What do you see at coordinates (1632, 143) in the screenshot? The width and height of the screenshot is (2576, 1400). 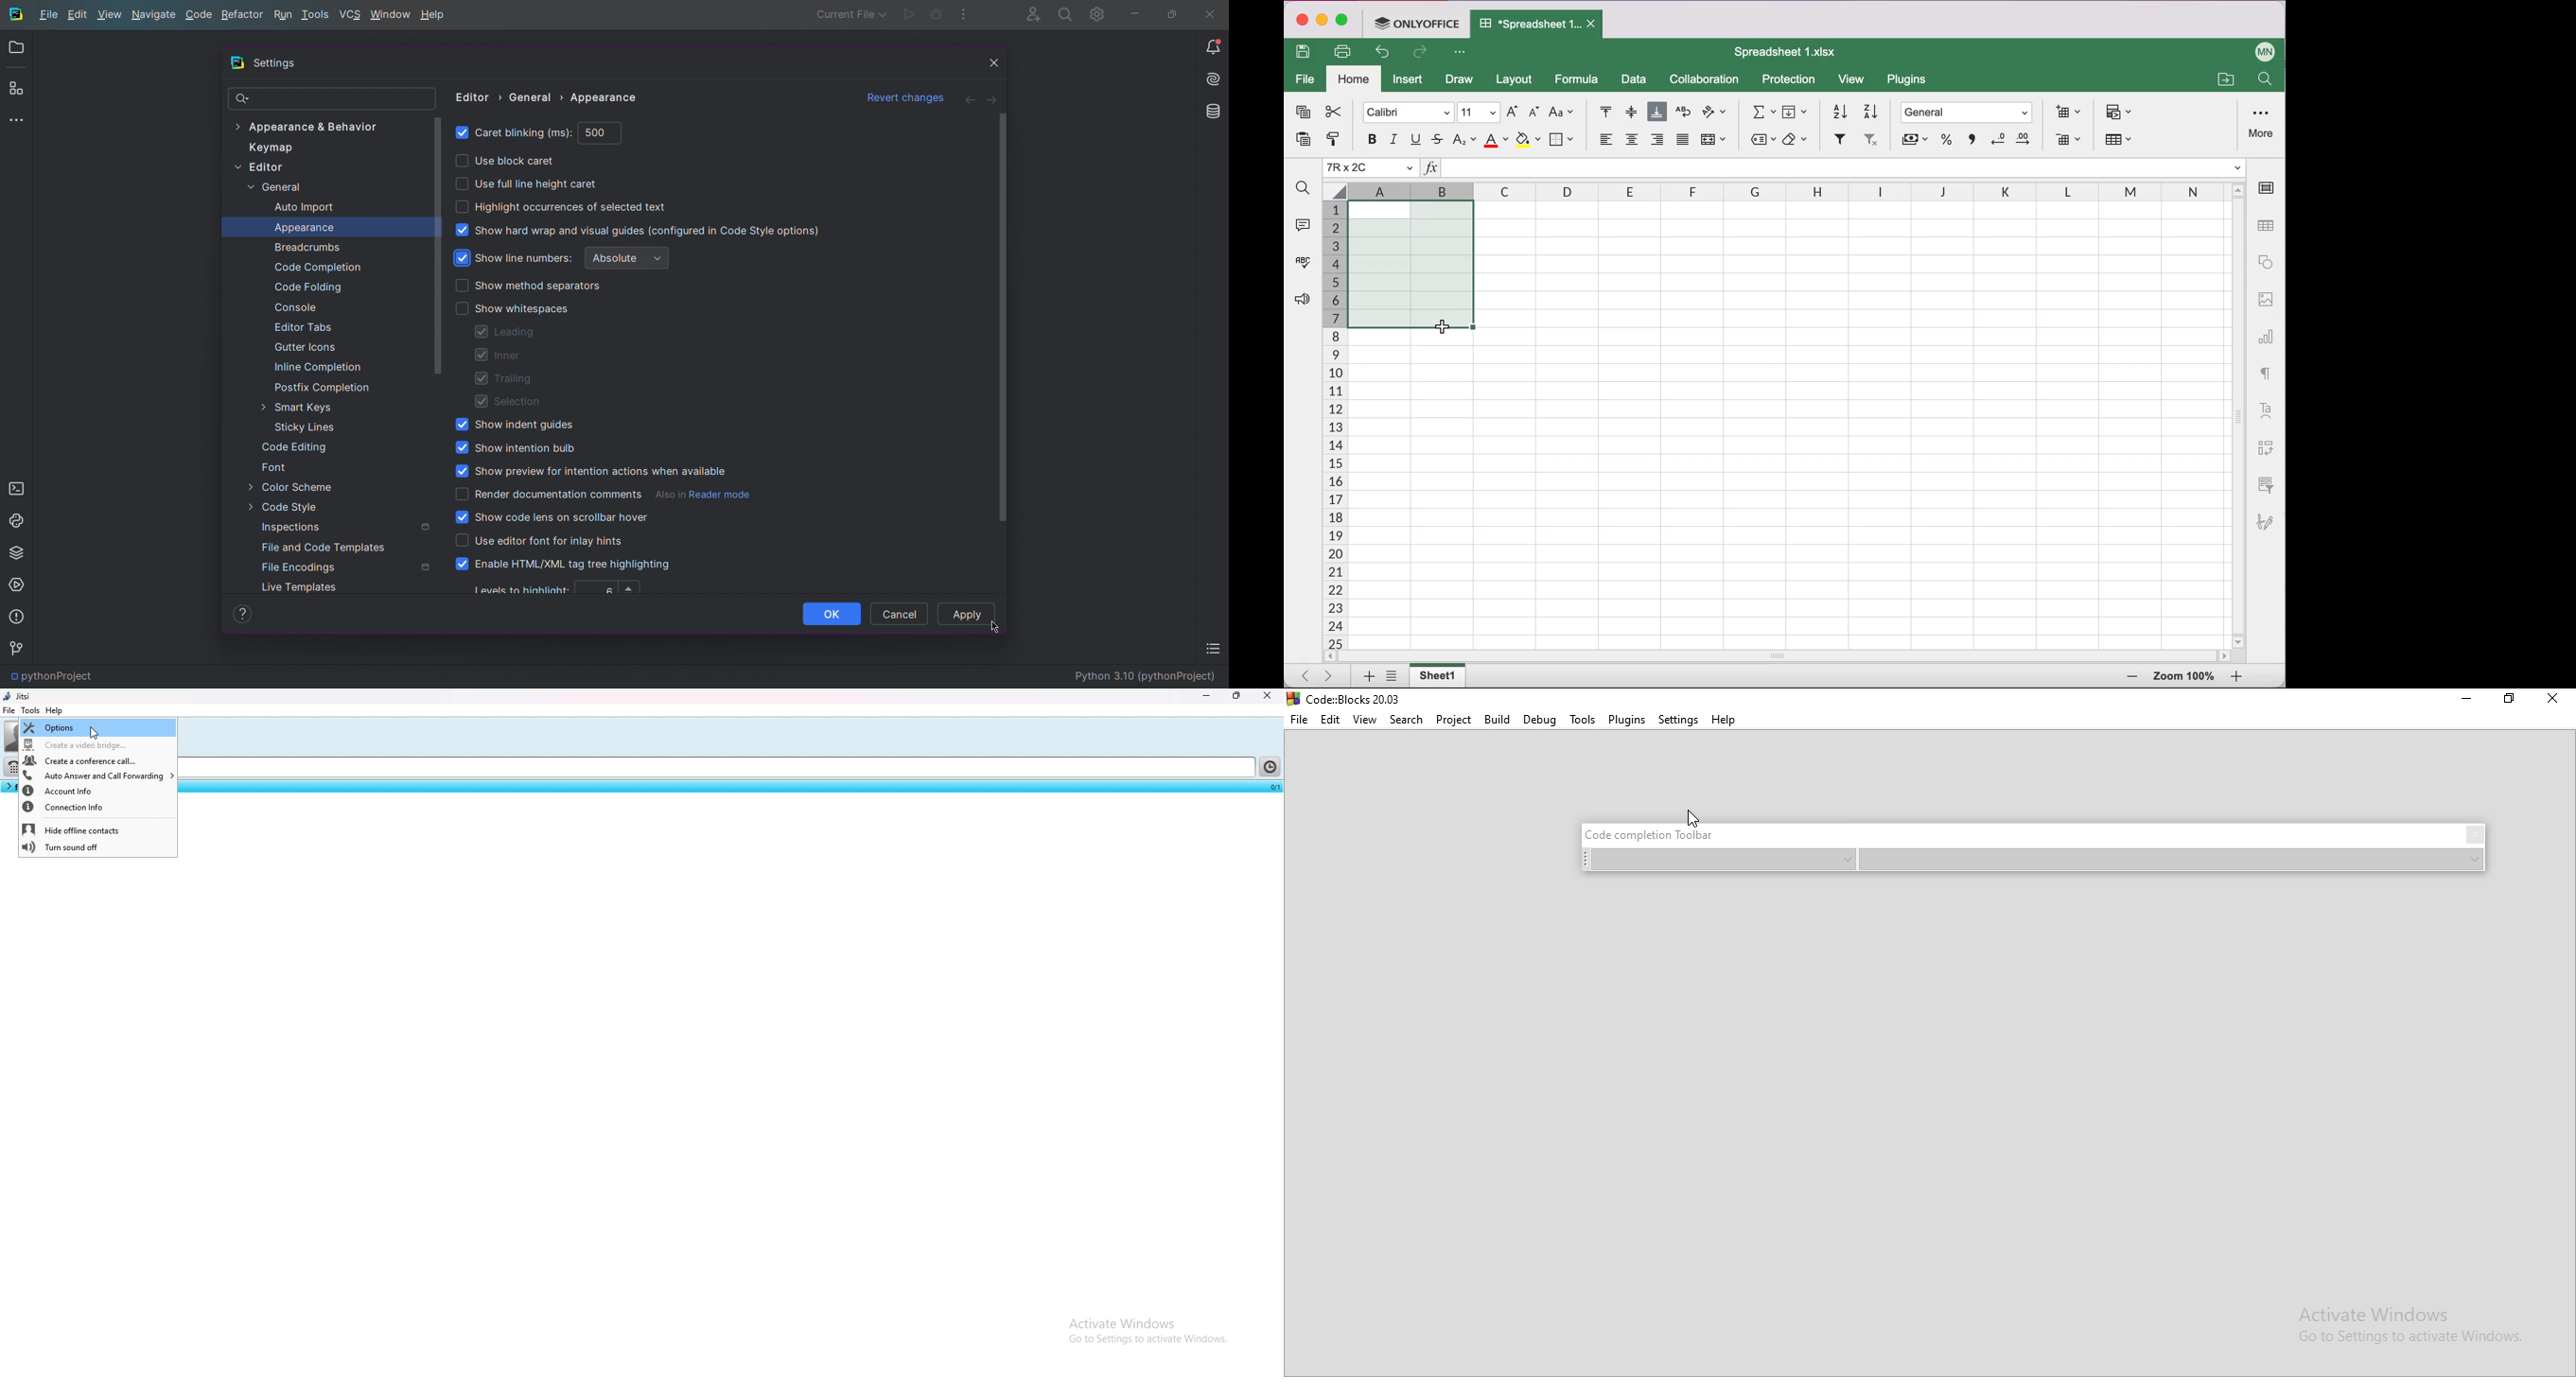 I see `align center` at bounding box center [1632, 143].